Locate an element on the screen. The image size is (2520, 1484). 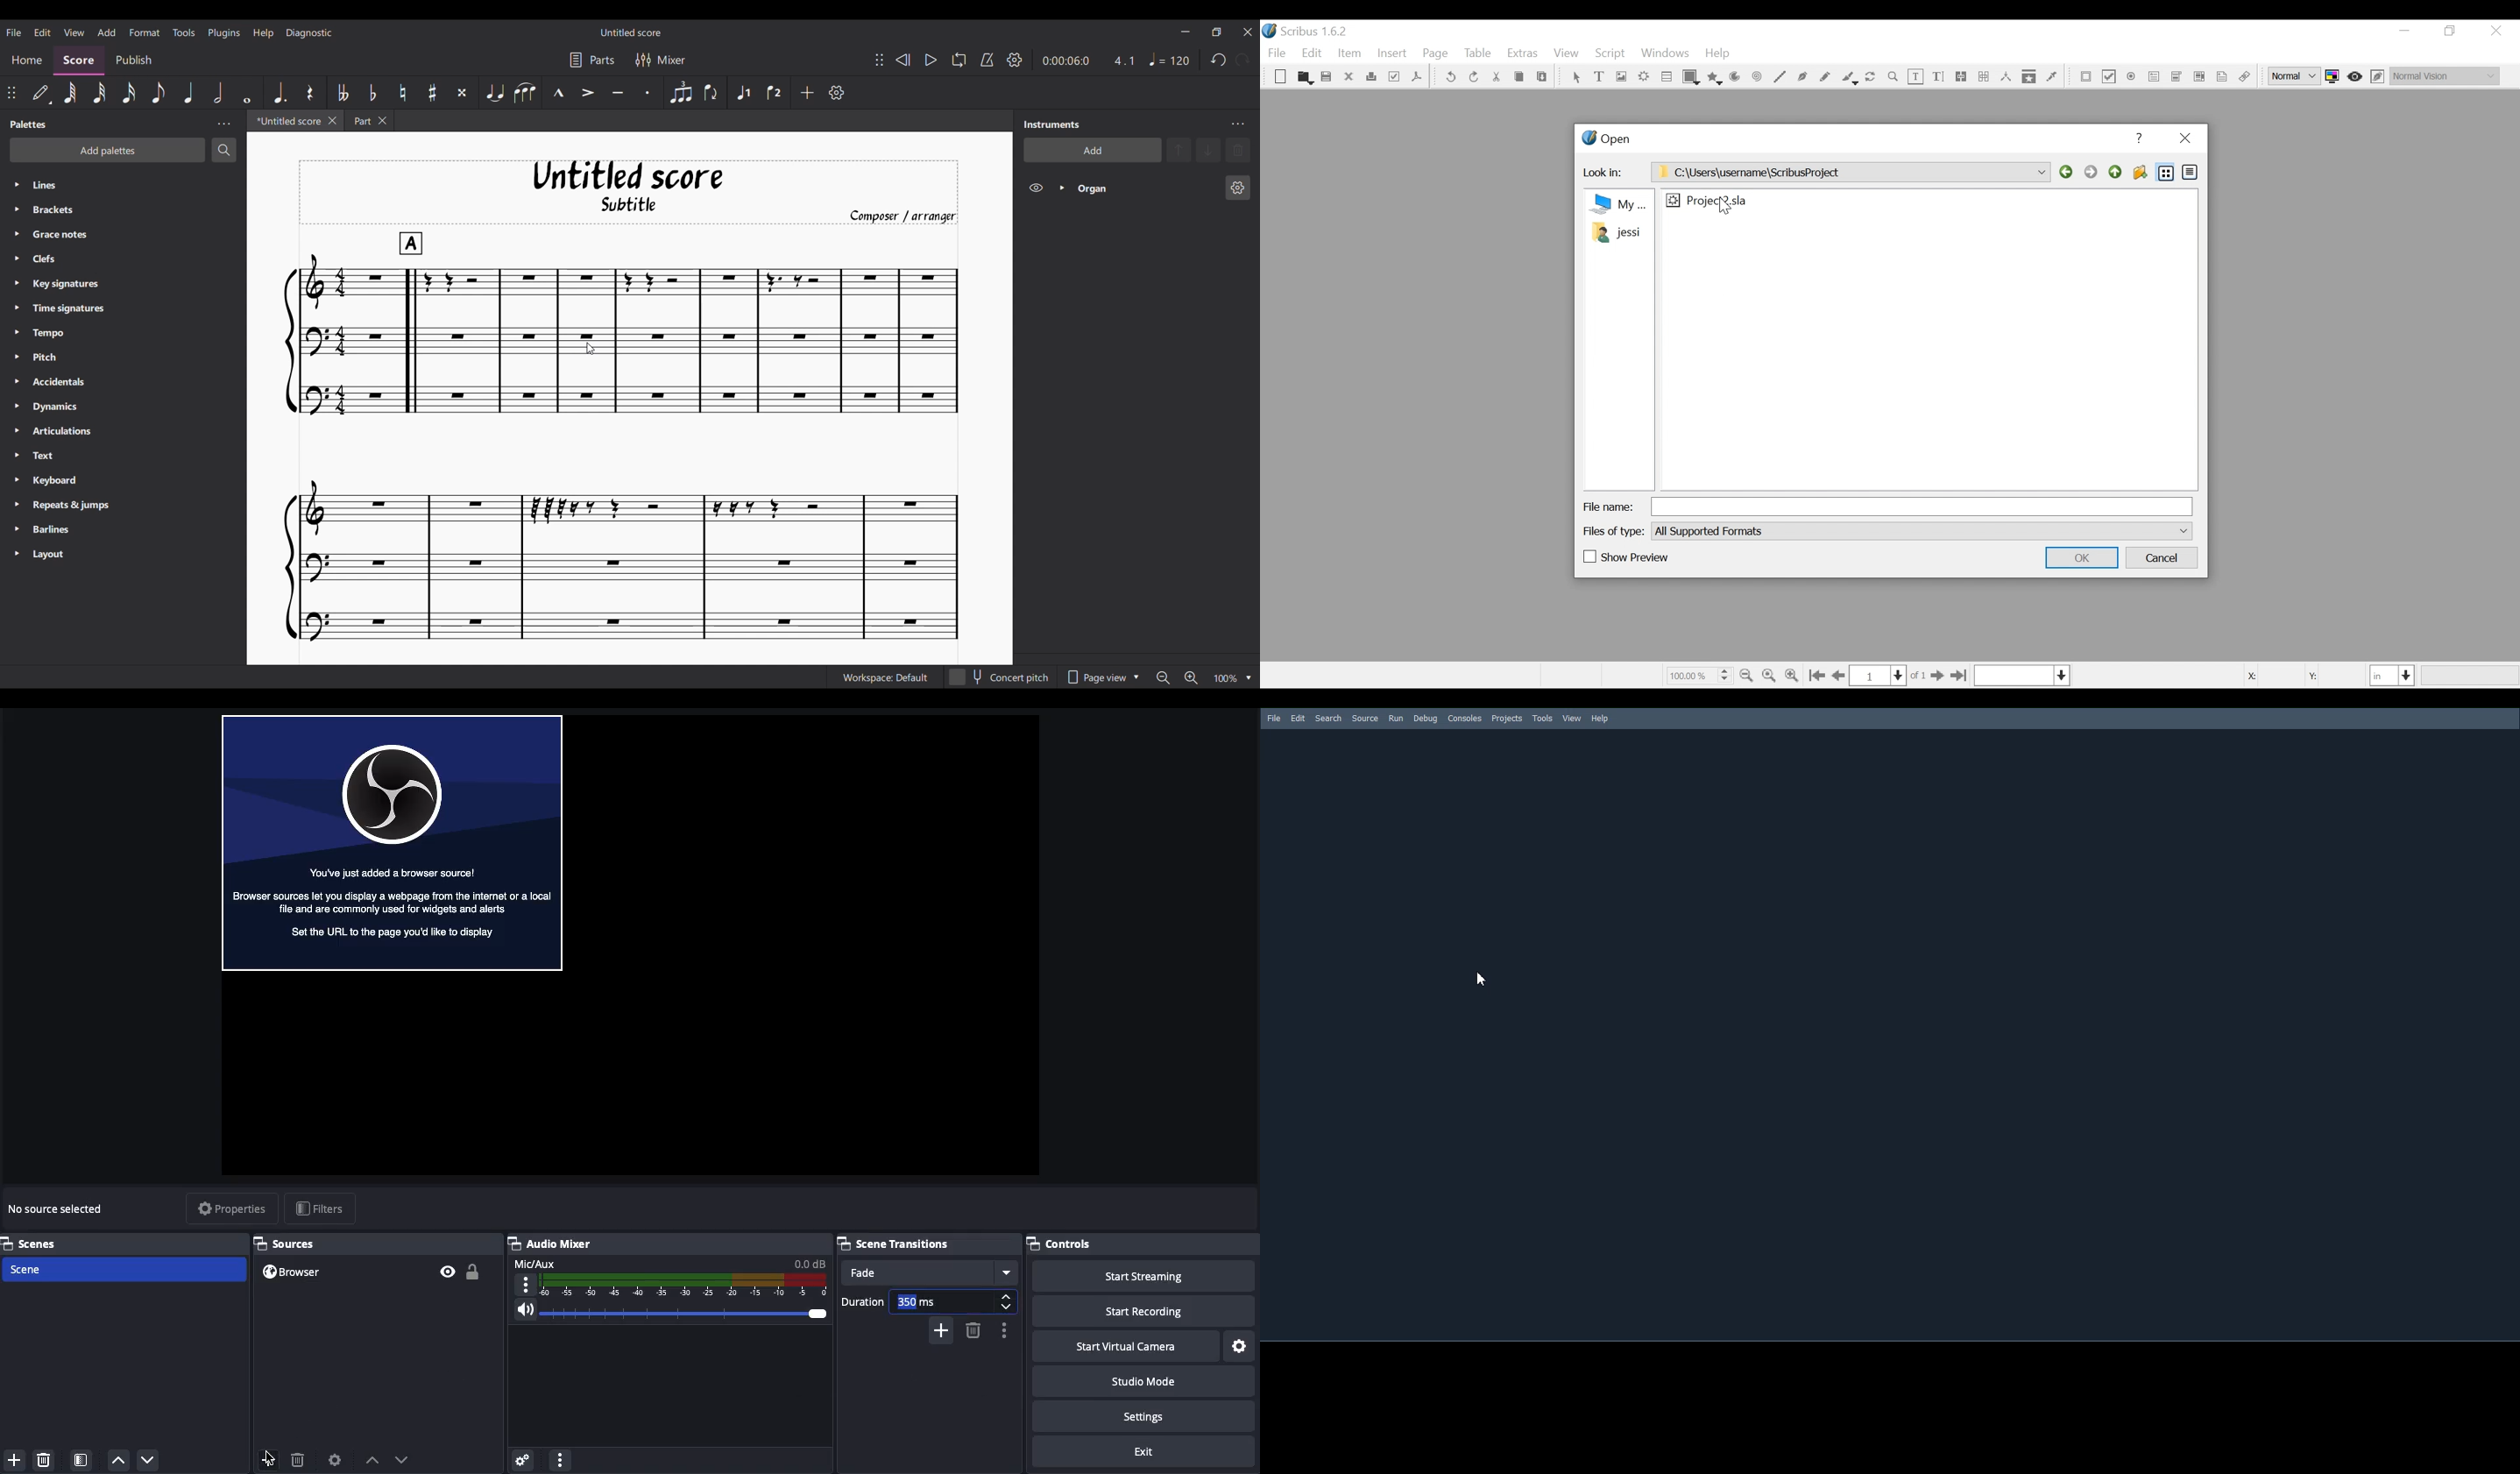
Remove is located at coordinates (973, 1331).